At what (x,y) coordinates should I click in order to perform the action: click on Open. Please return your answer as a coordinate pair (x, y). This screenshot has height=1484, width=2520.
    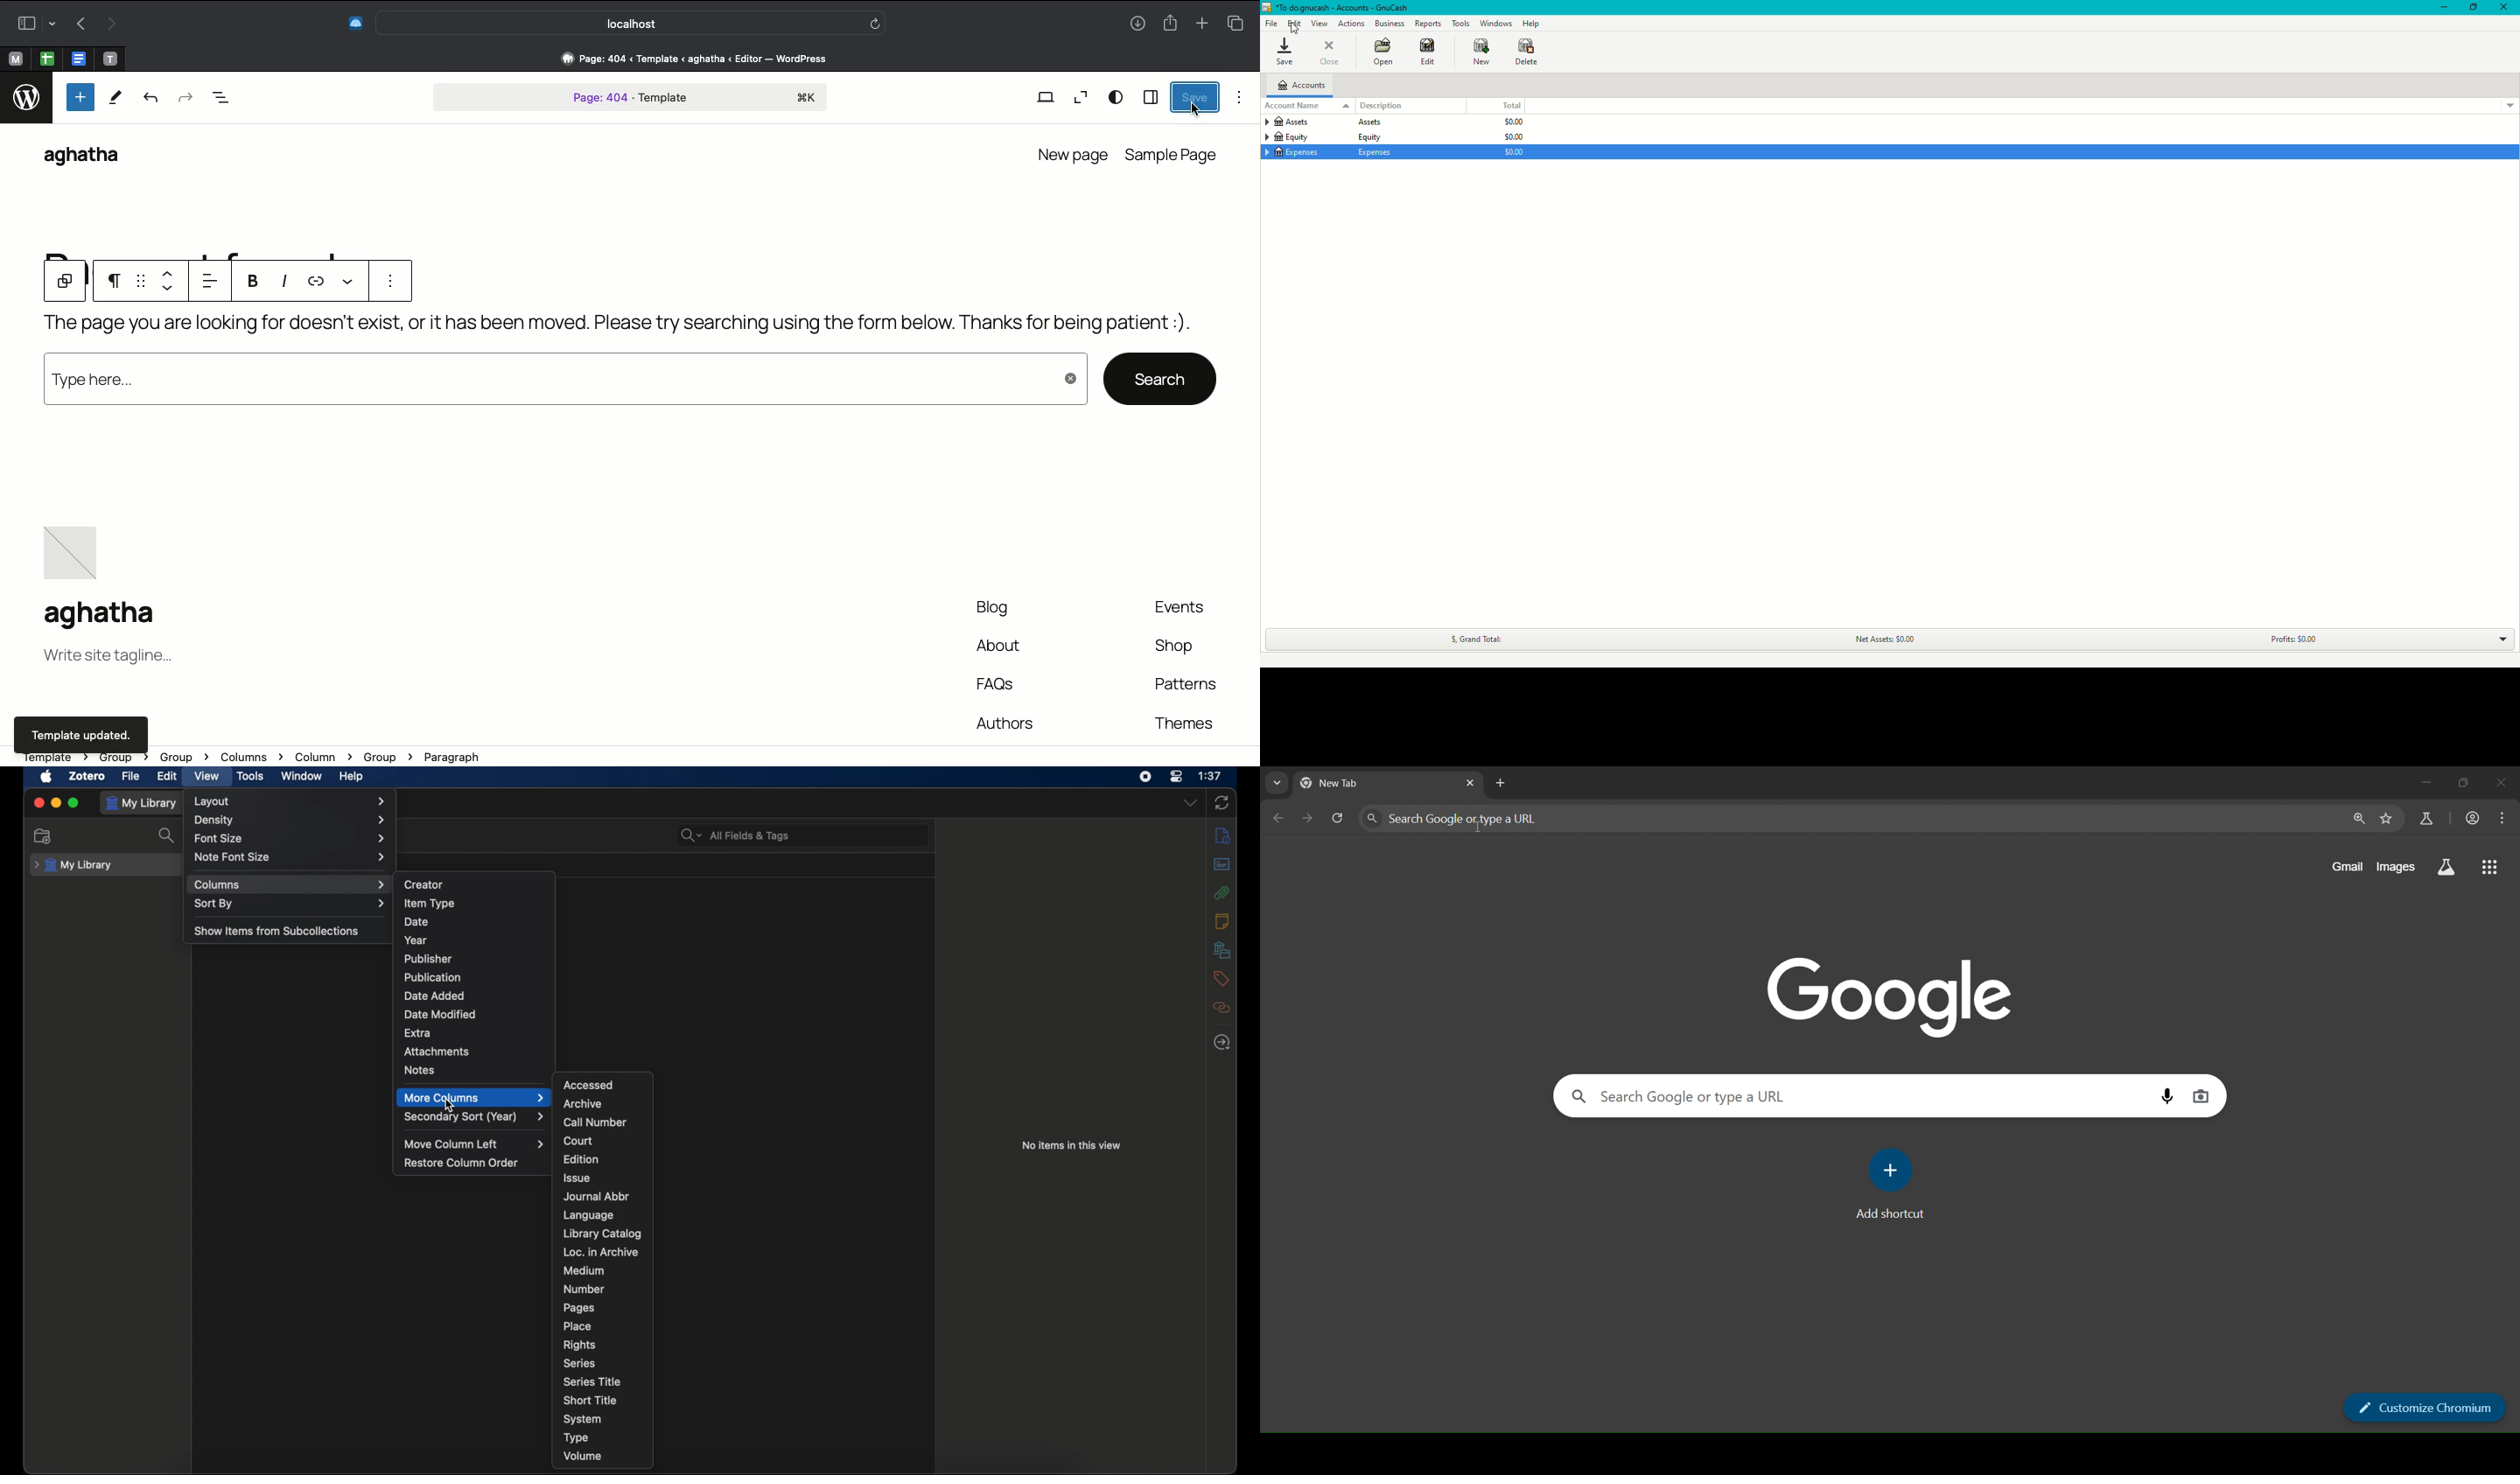
    Looking at the image, I should click on (1384, 51).